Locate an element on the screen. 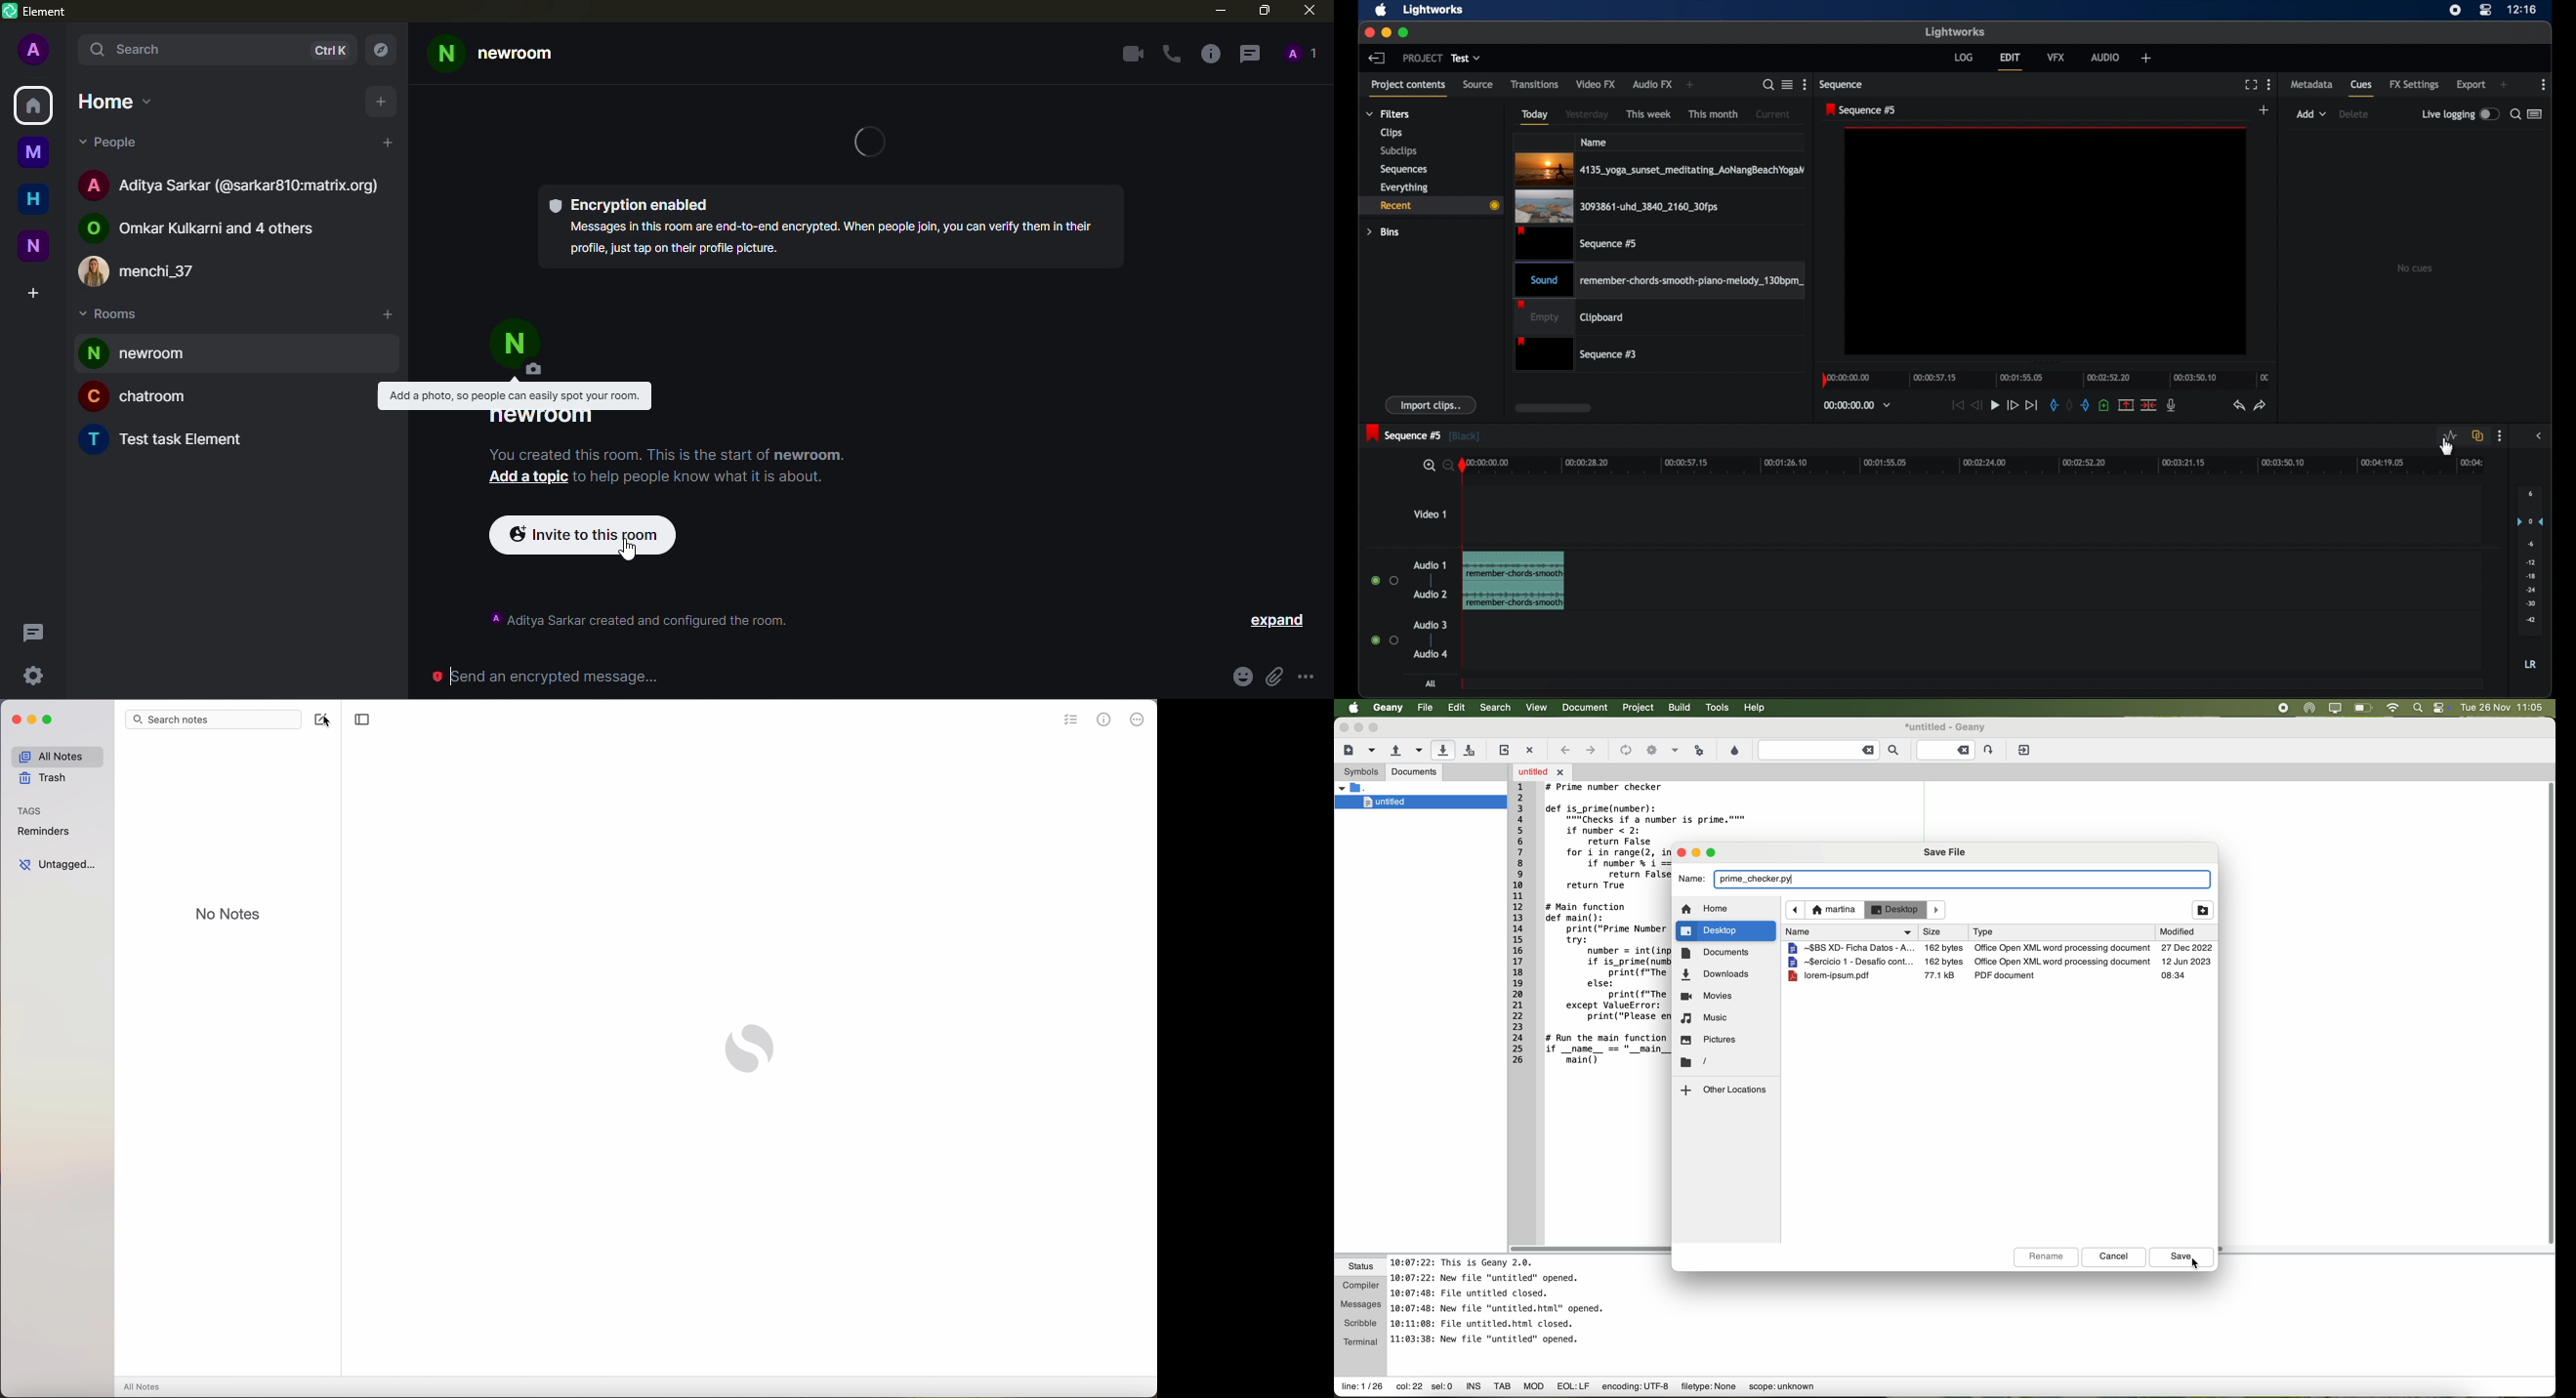 The image size is (2576, 1400). encryption enabled is located at coordinates (627, 202).